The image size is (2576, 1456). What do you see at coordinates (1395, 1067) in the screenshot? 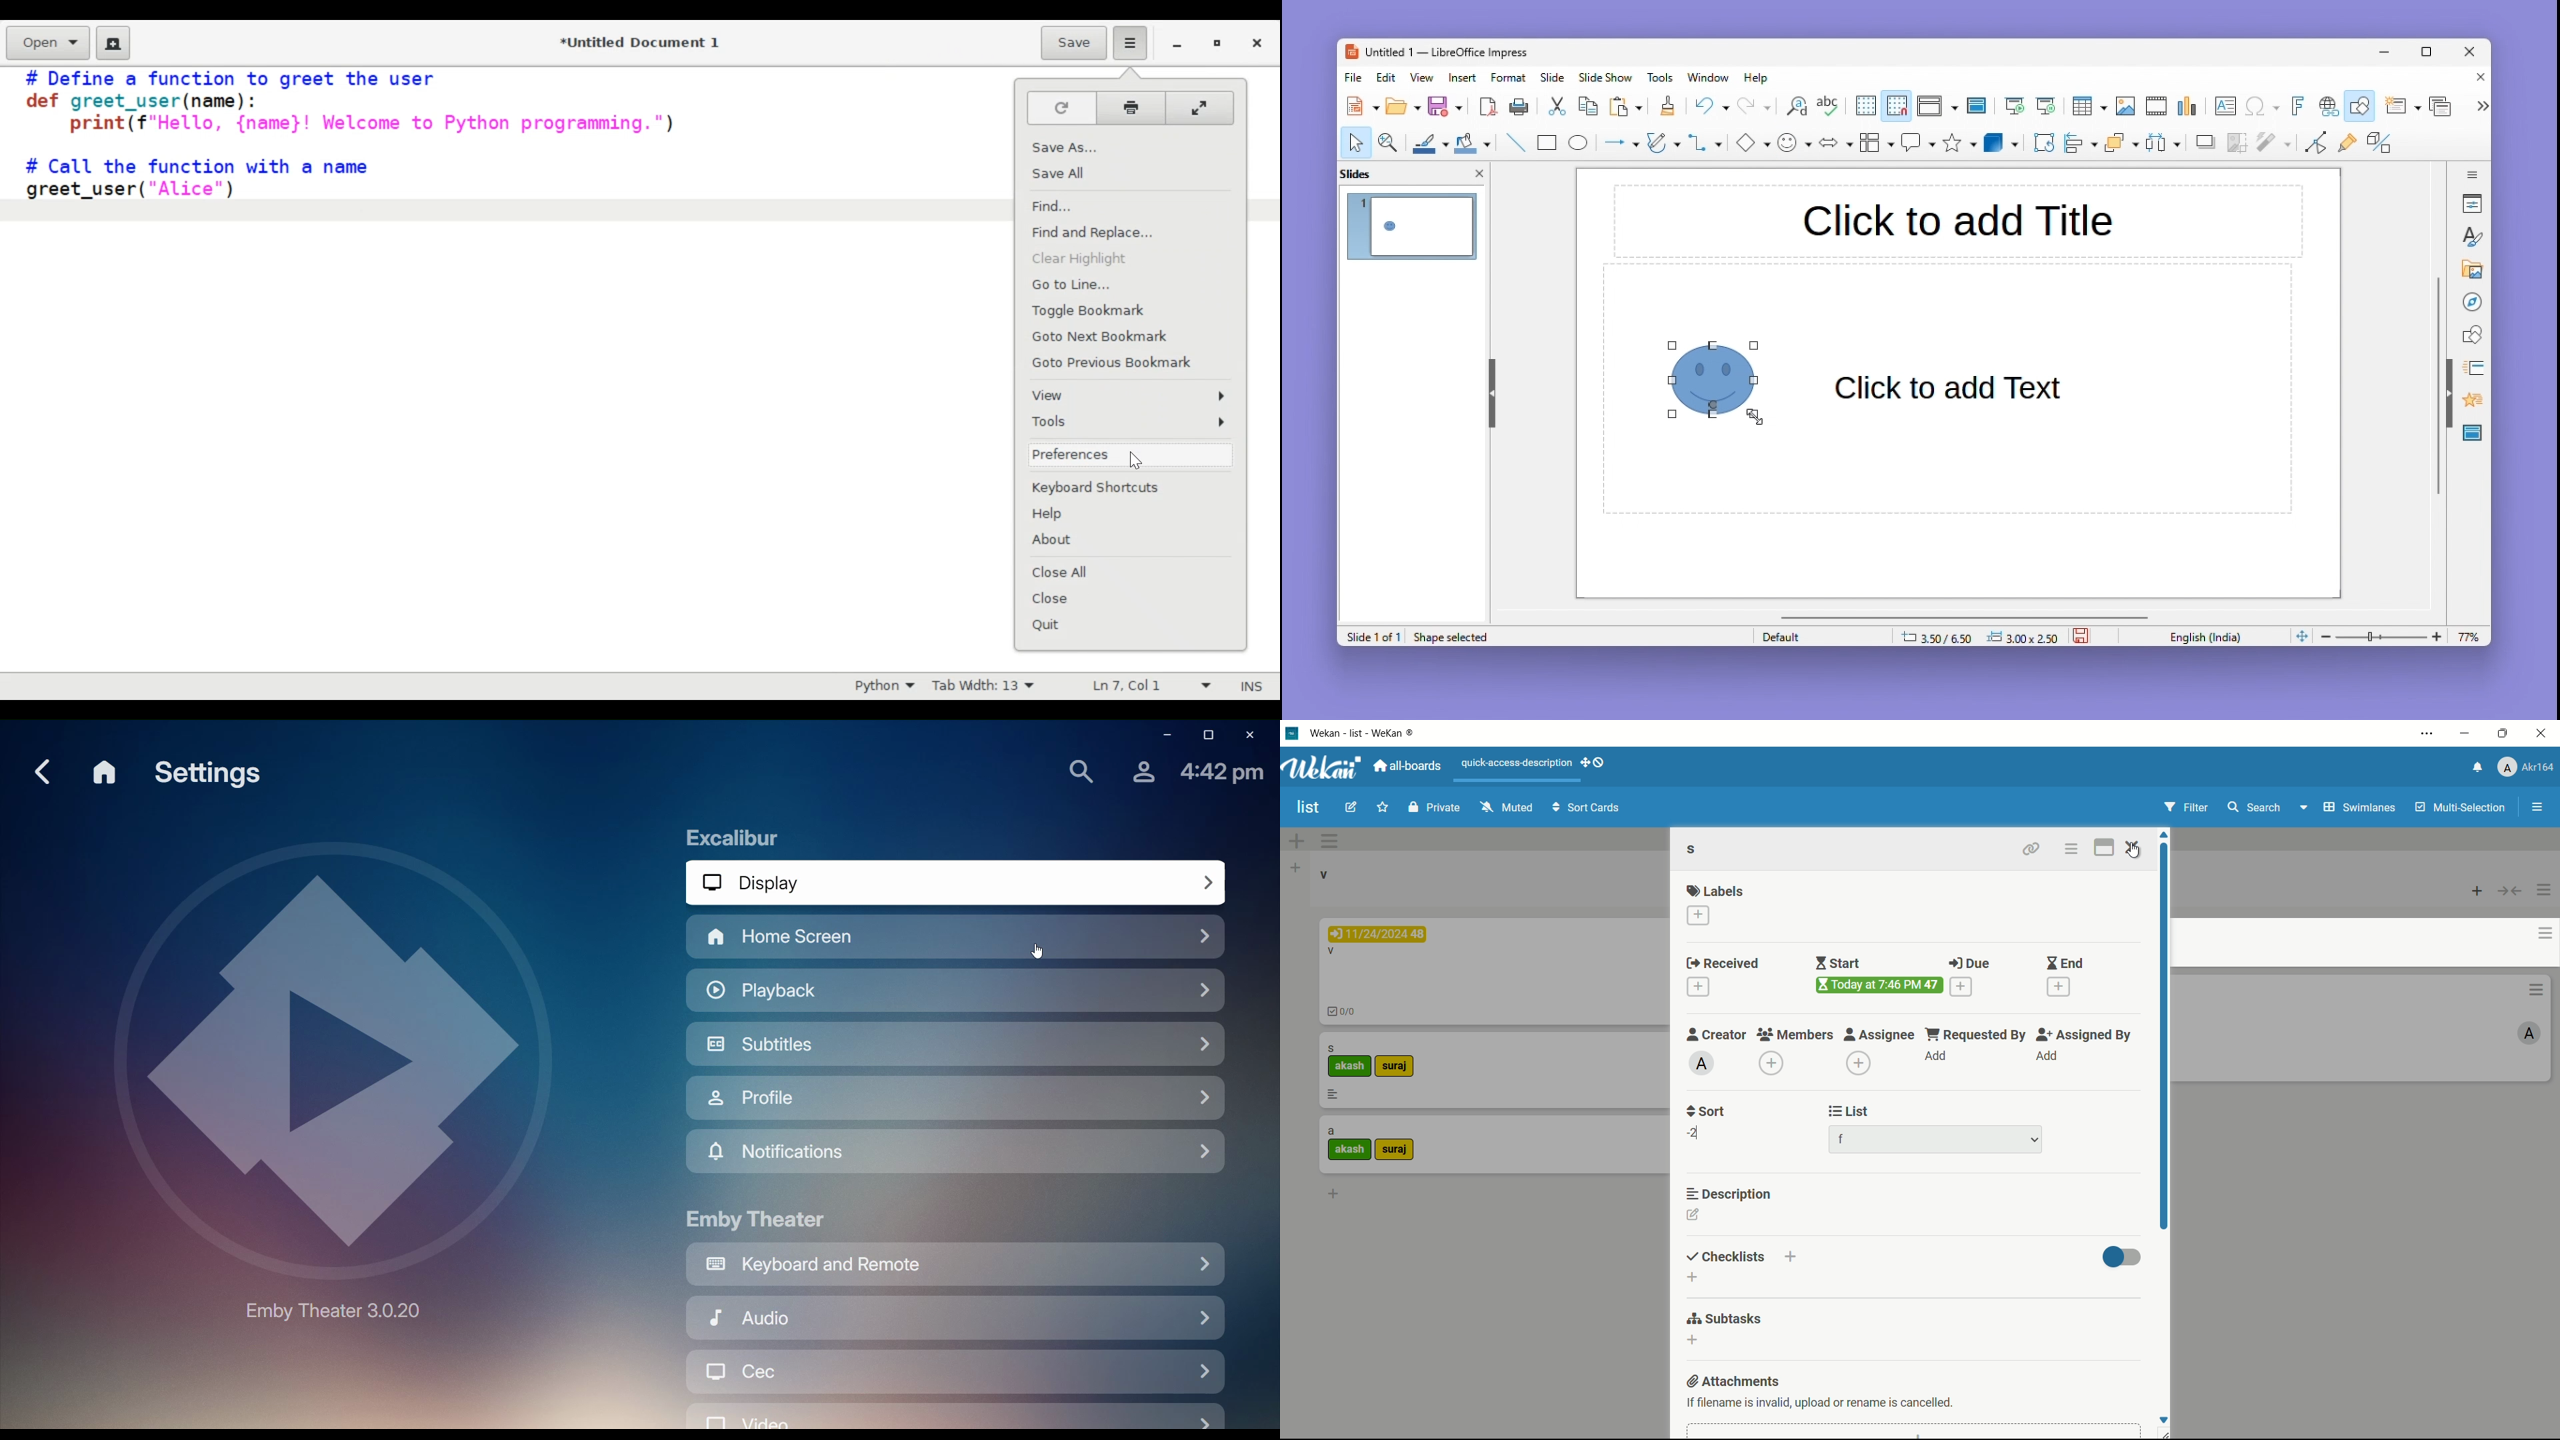
I see `label-2` at bounding box center [1395, 1067].